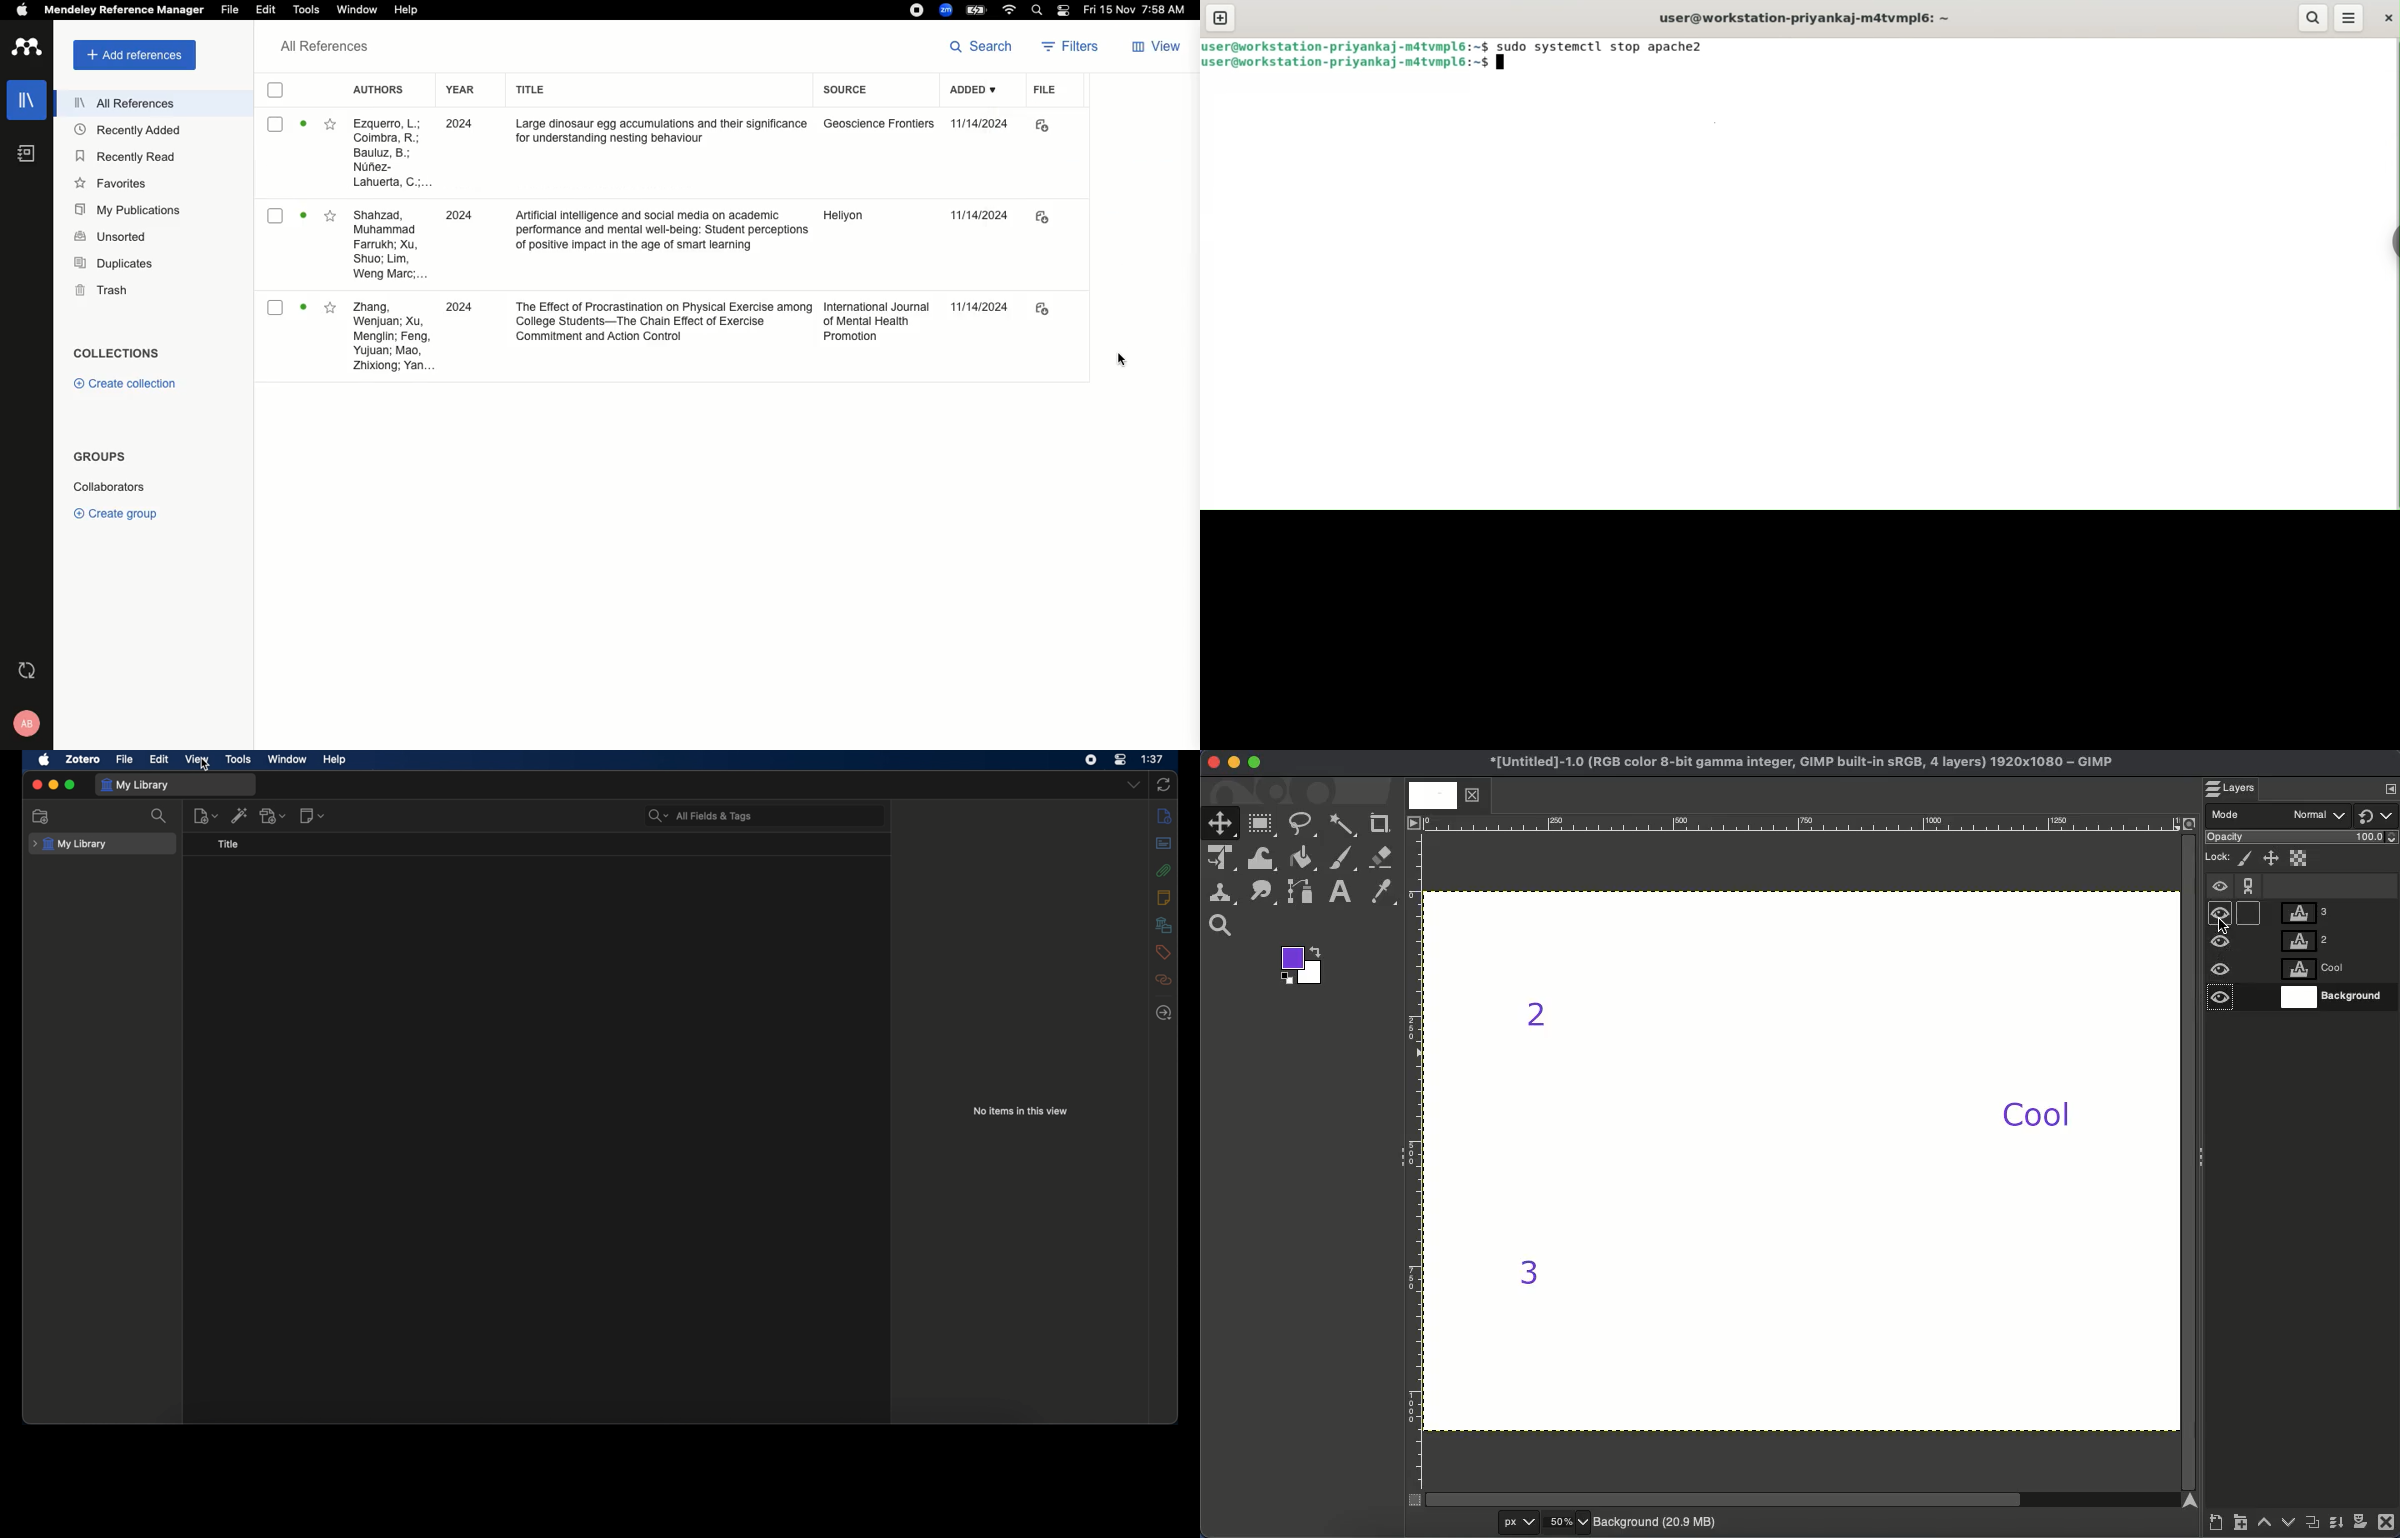  What do you see at coordinates (986, 48) in the screenshot?
I see `Search` at bounding box center [986, 48].